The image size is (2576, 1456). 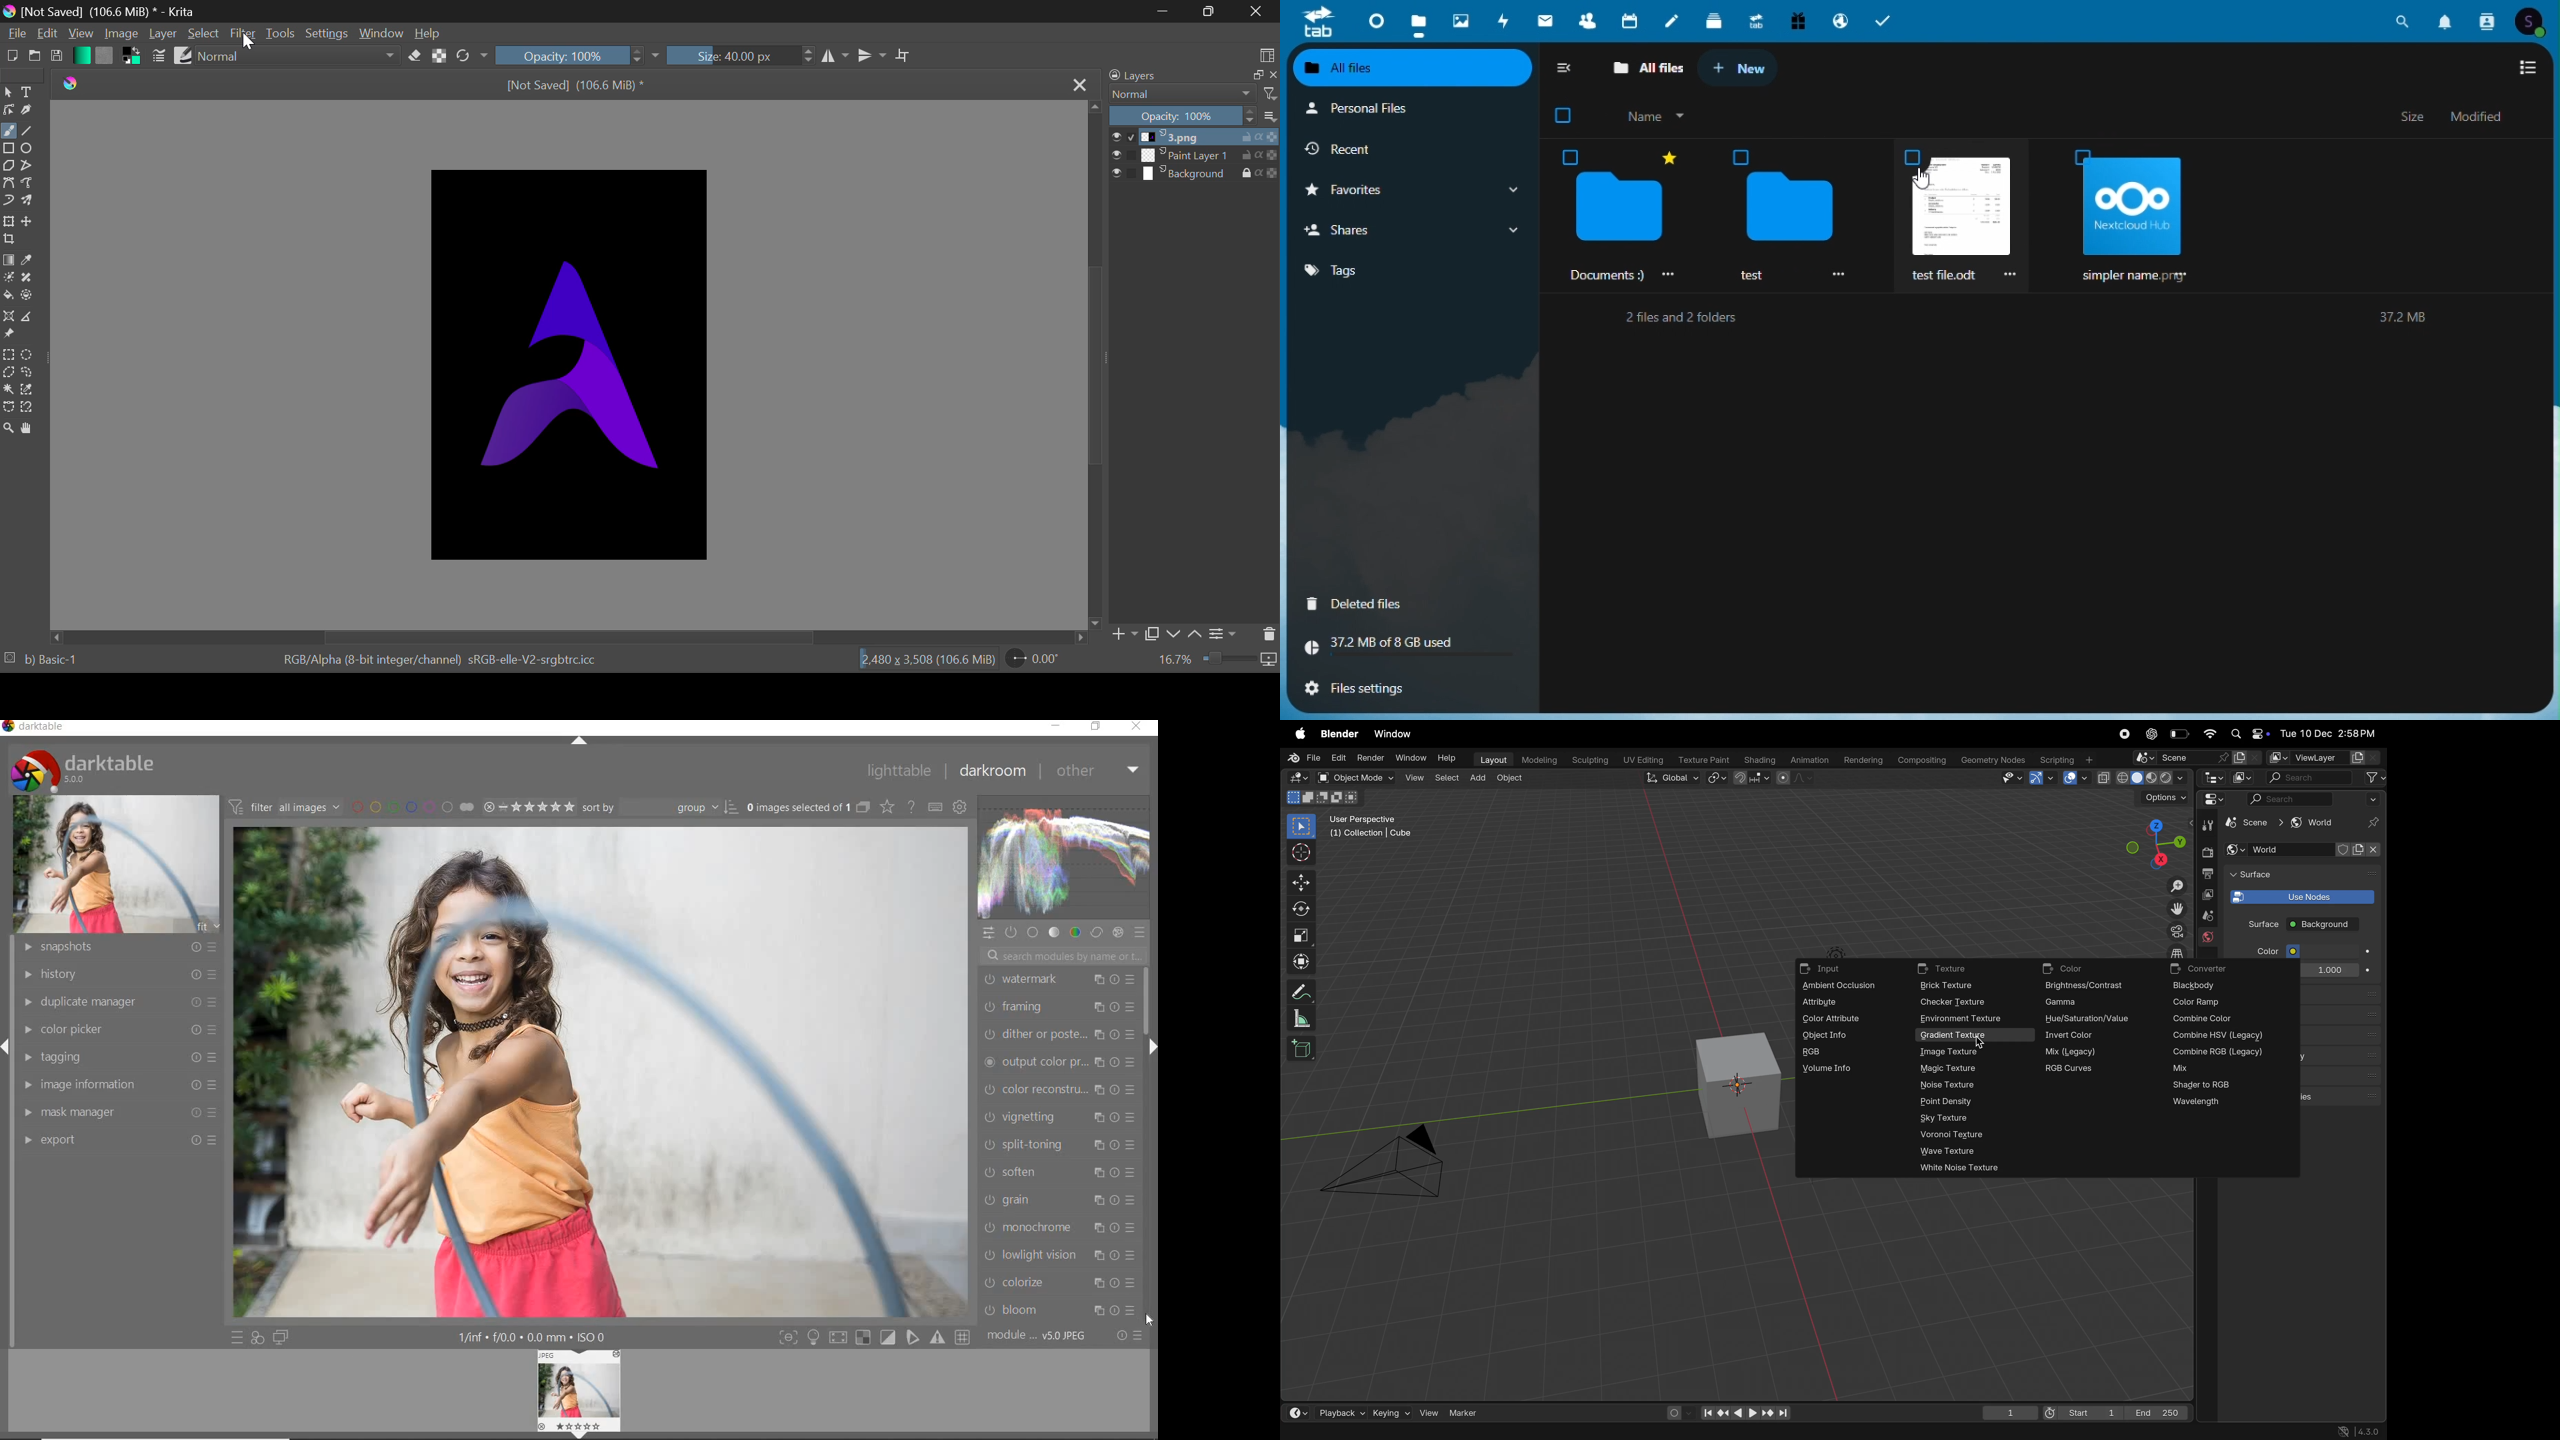 I want to click on maximize, so click(x=1251, y=73).